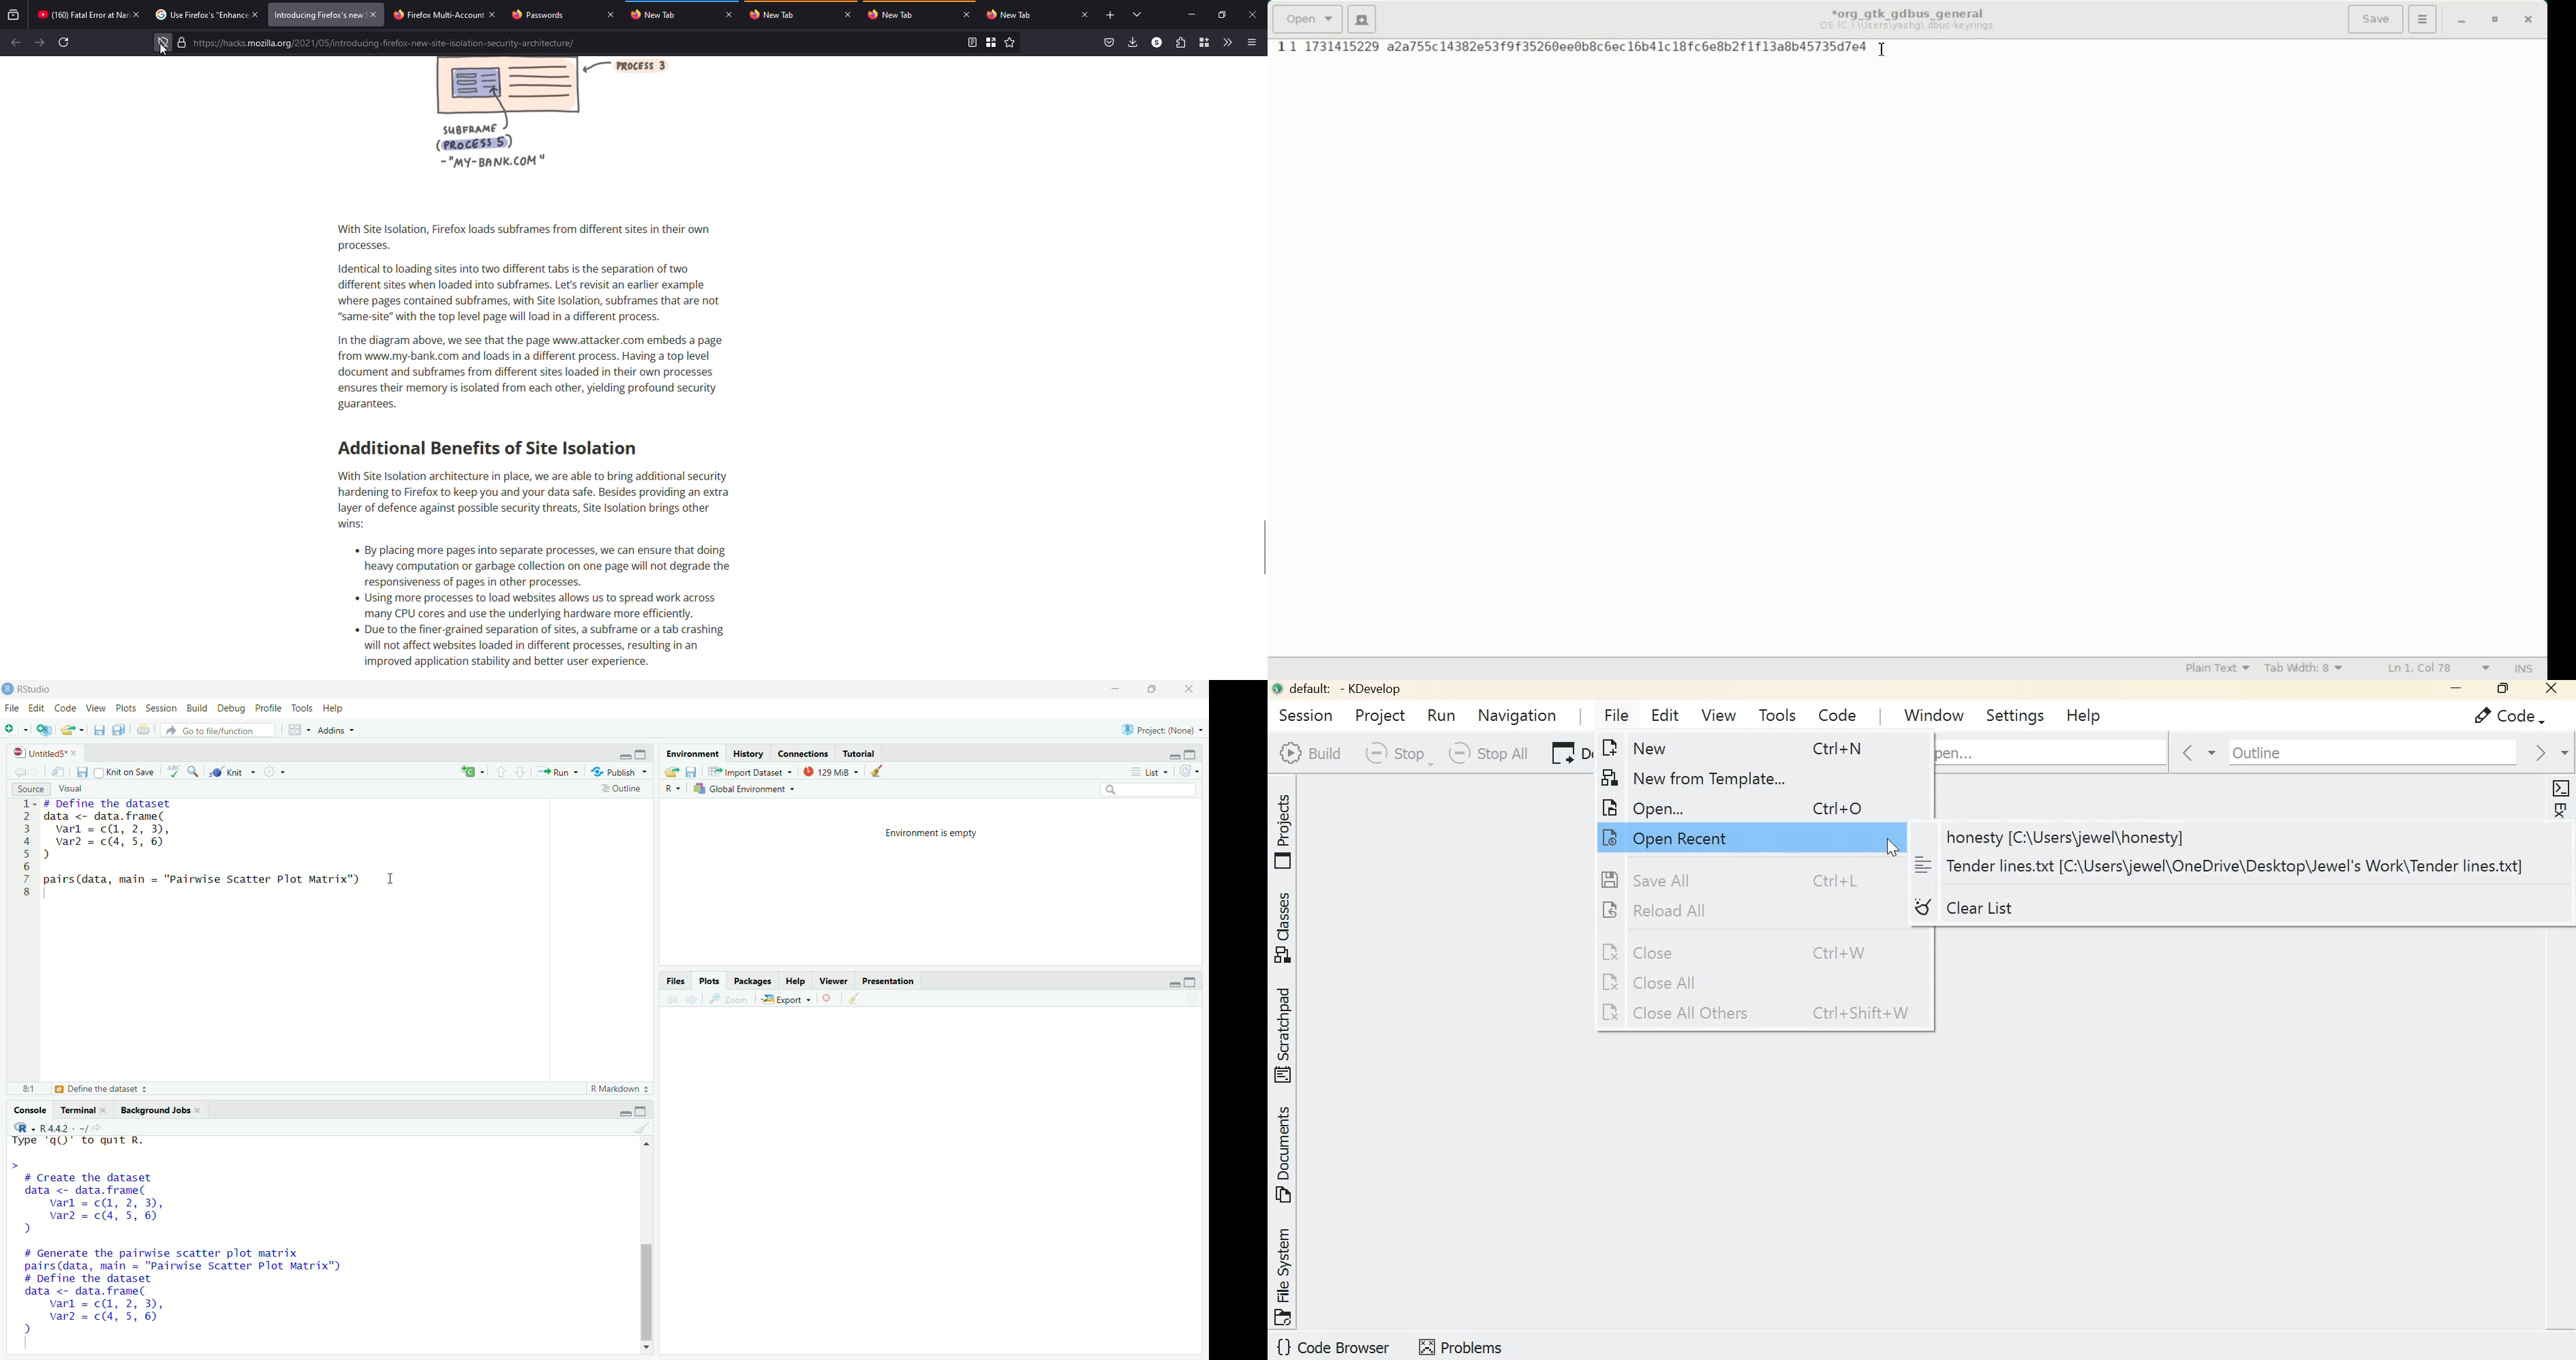 The image size is (2576, 1372). What do you see at coordinates (1150, 771) in the screenshot?
I see `List` at bounding box center [1150, 771].